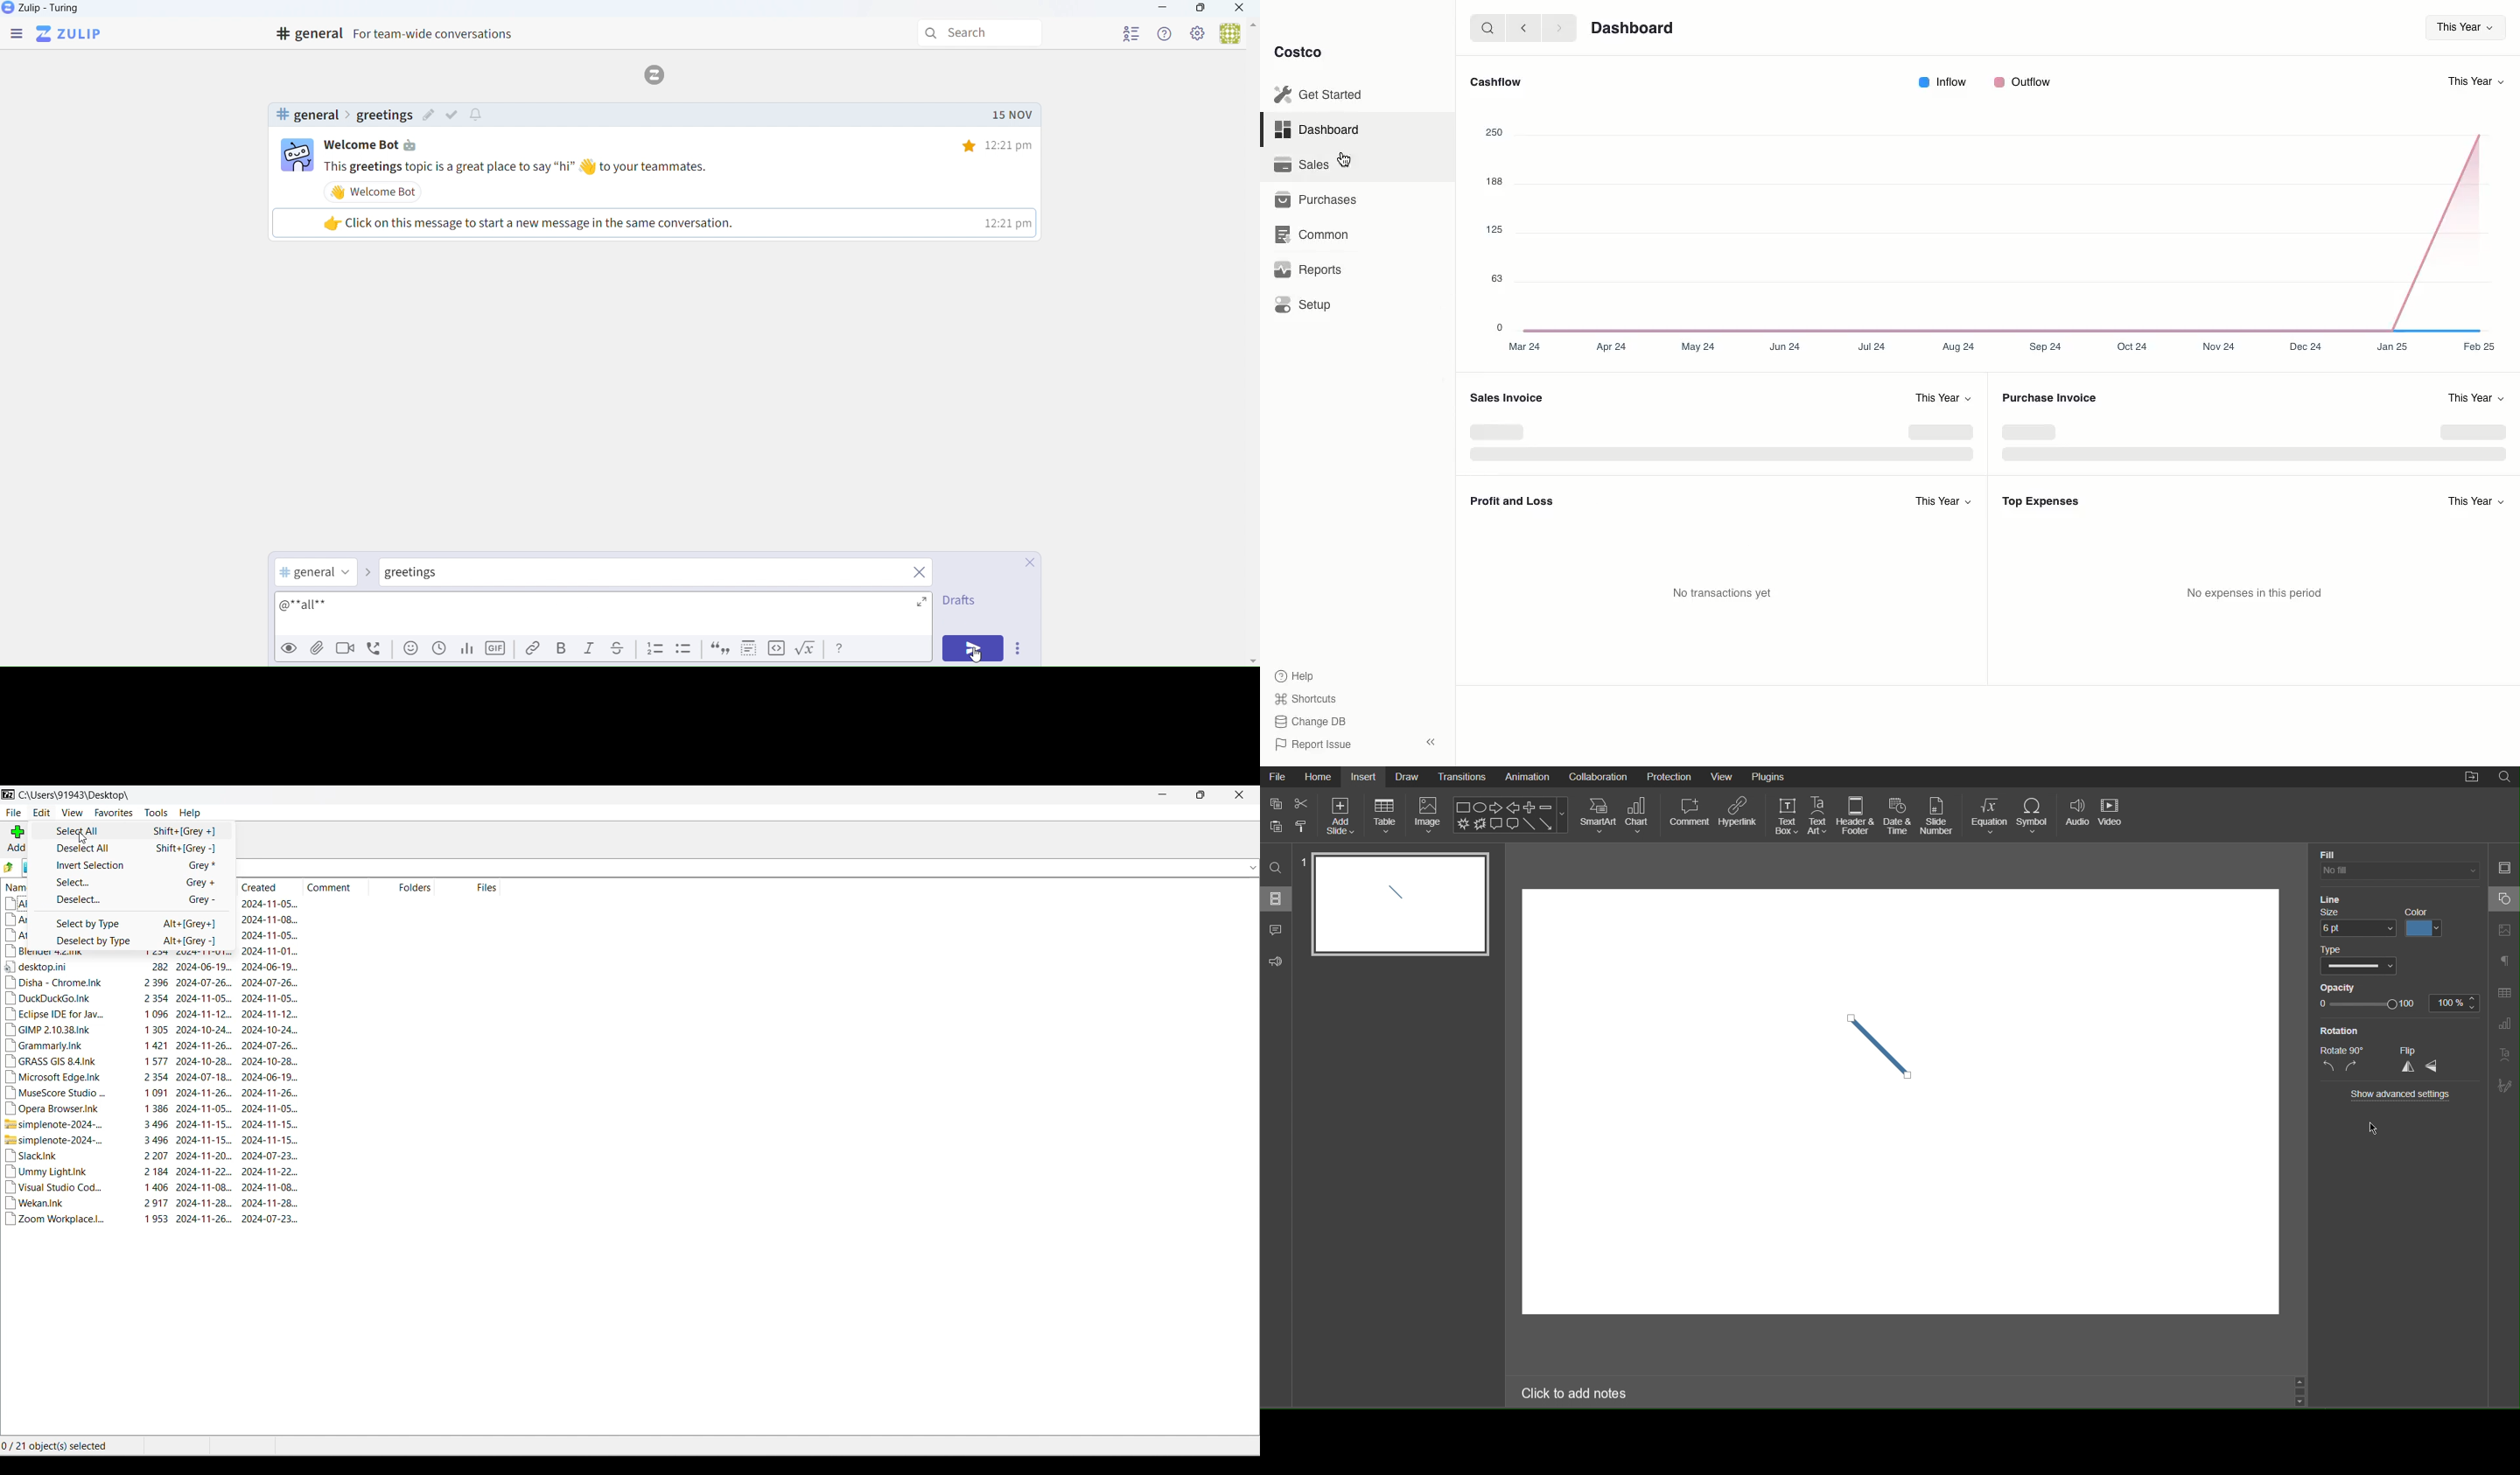  I want to click on Code, so click(775, 649).